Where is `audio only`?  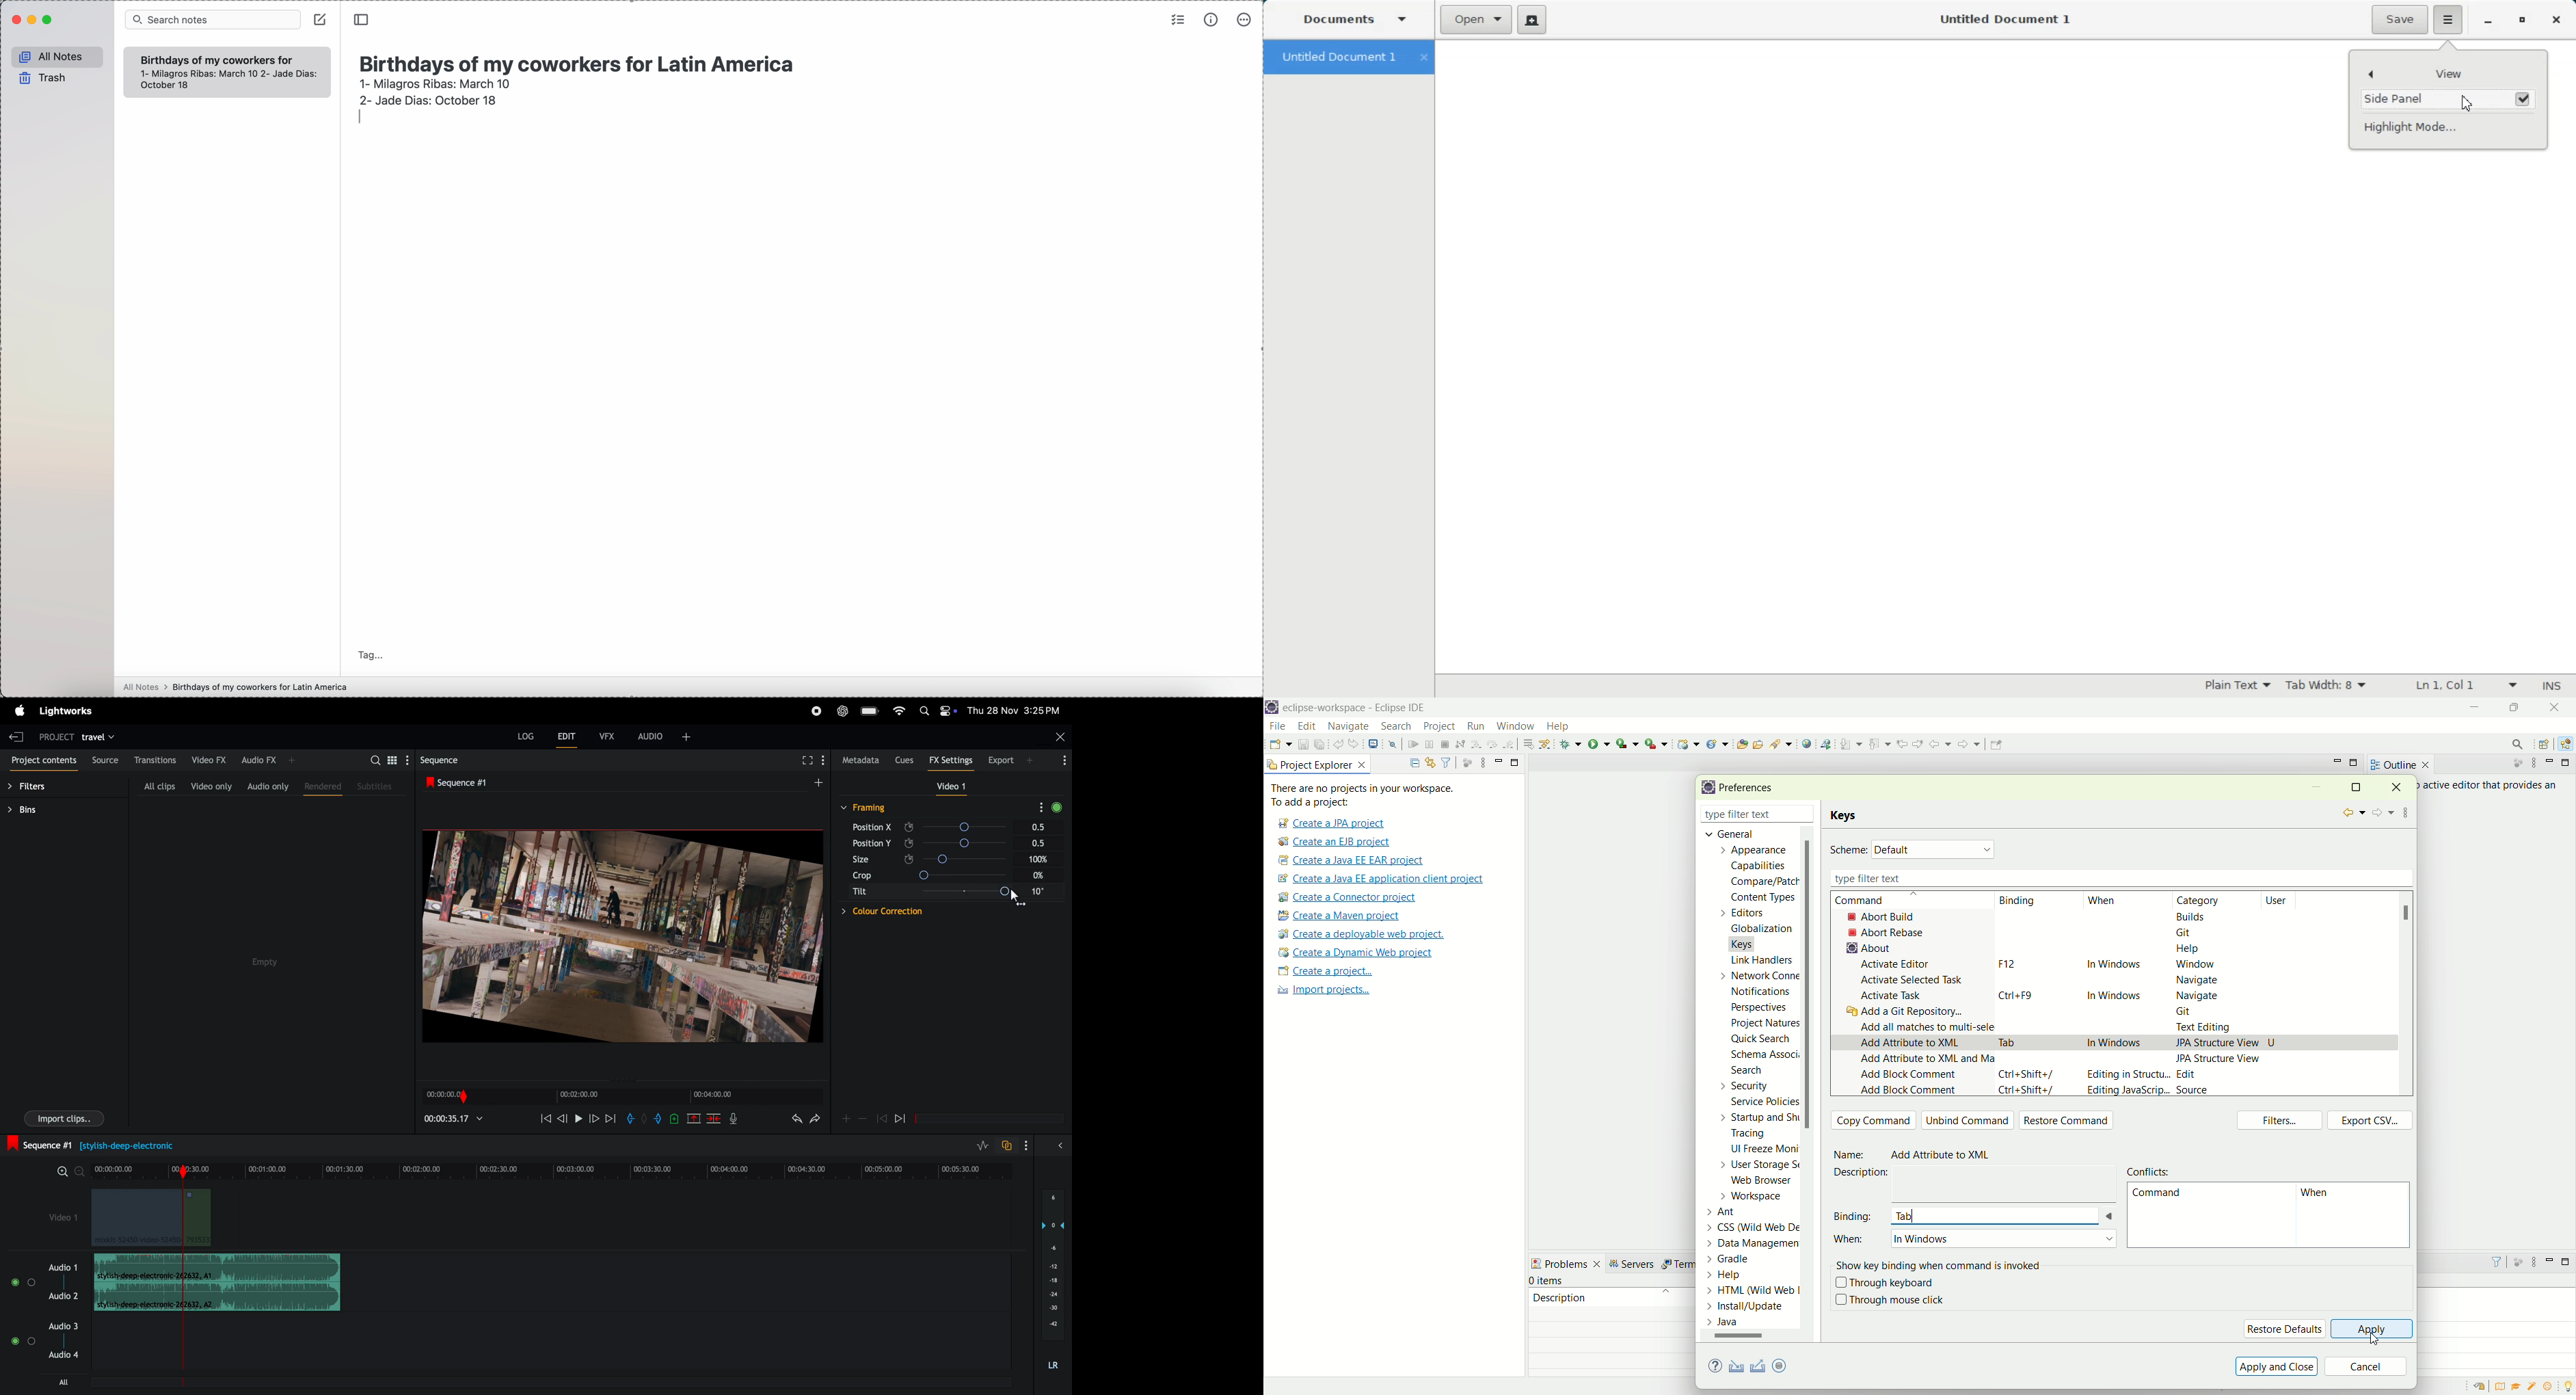 audio only is located at coordinates (266, 786).